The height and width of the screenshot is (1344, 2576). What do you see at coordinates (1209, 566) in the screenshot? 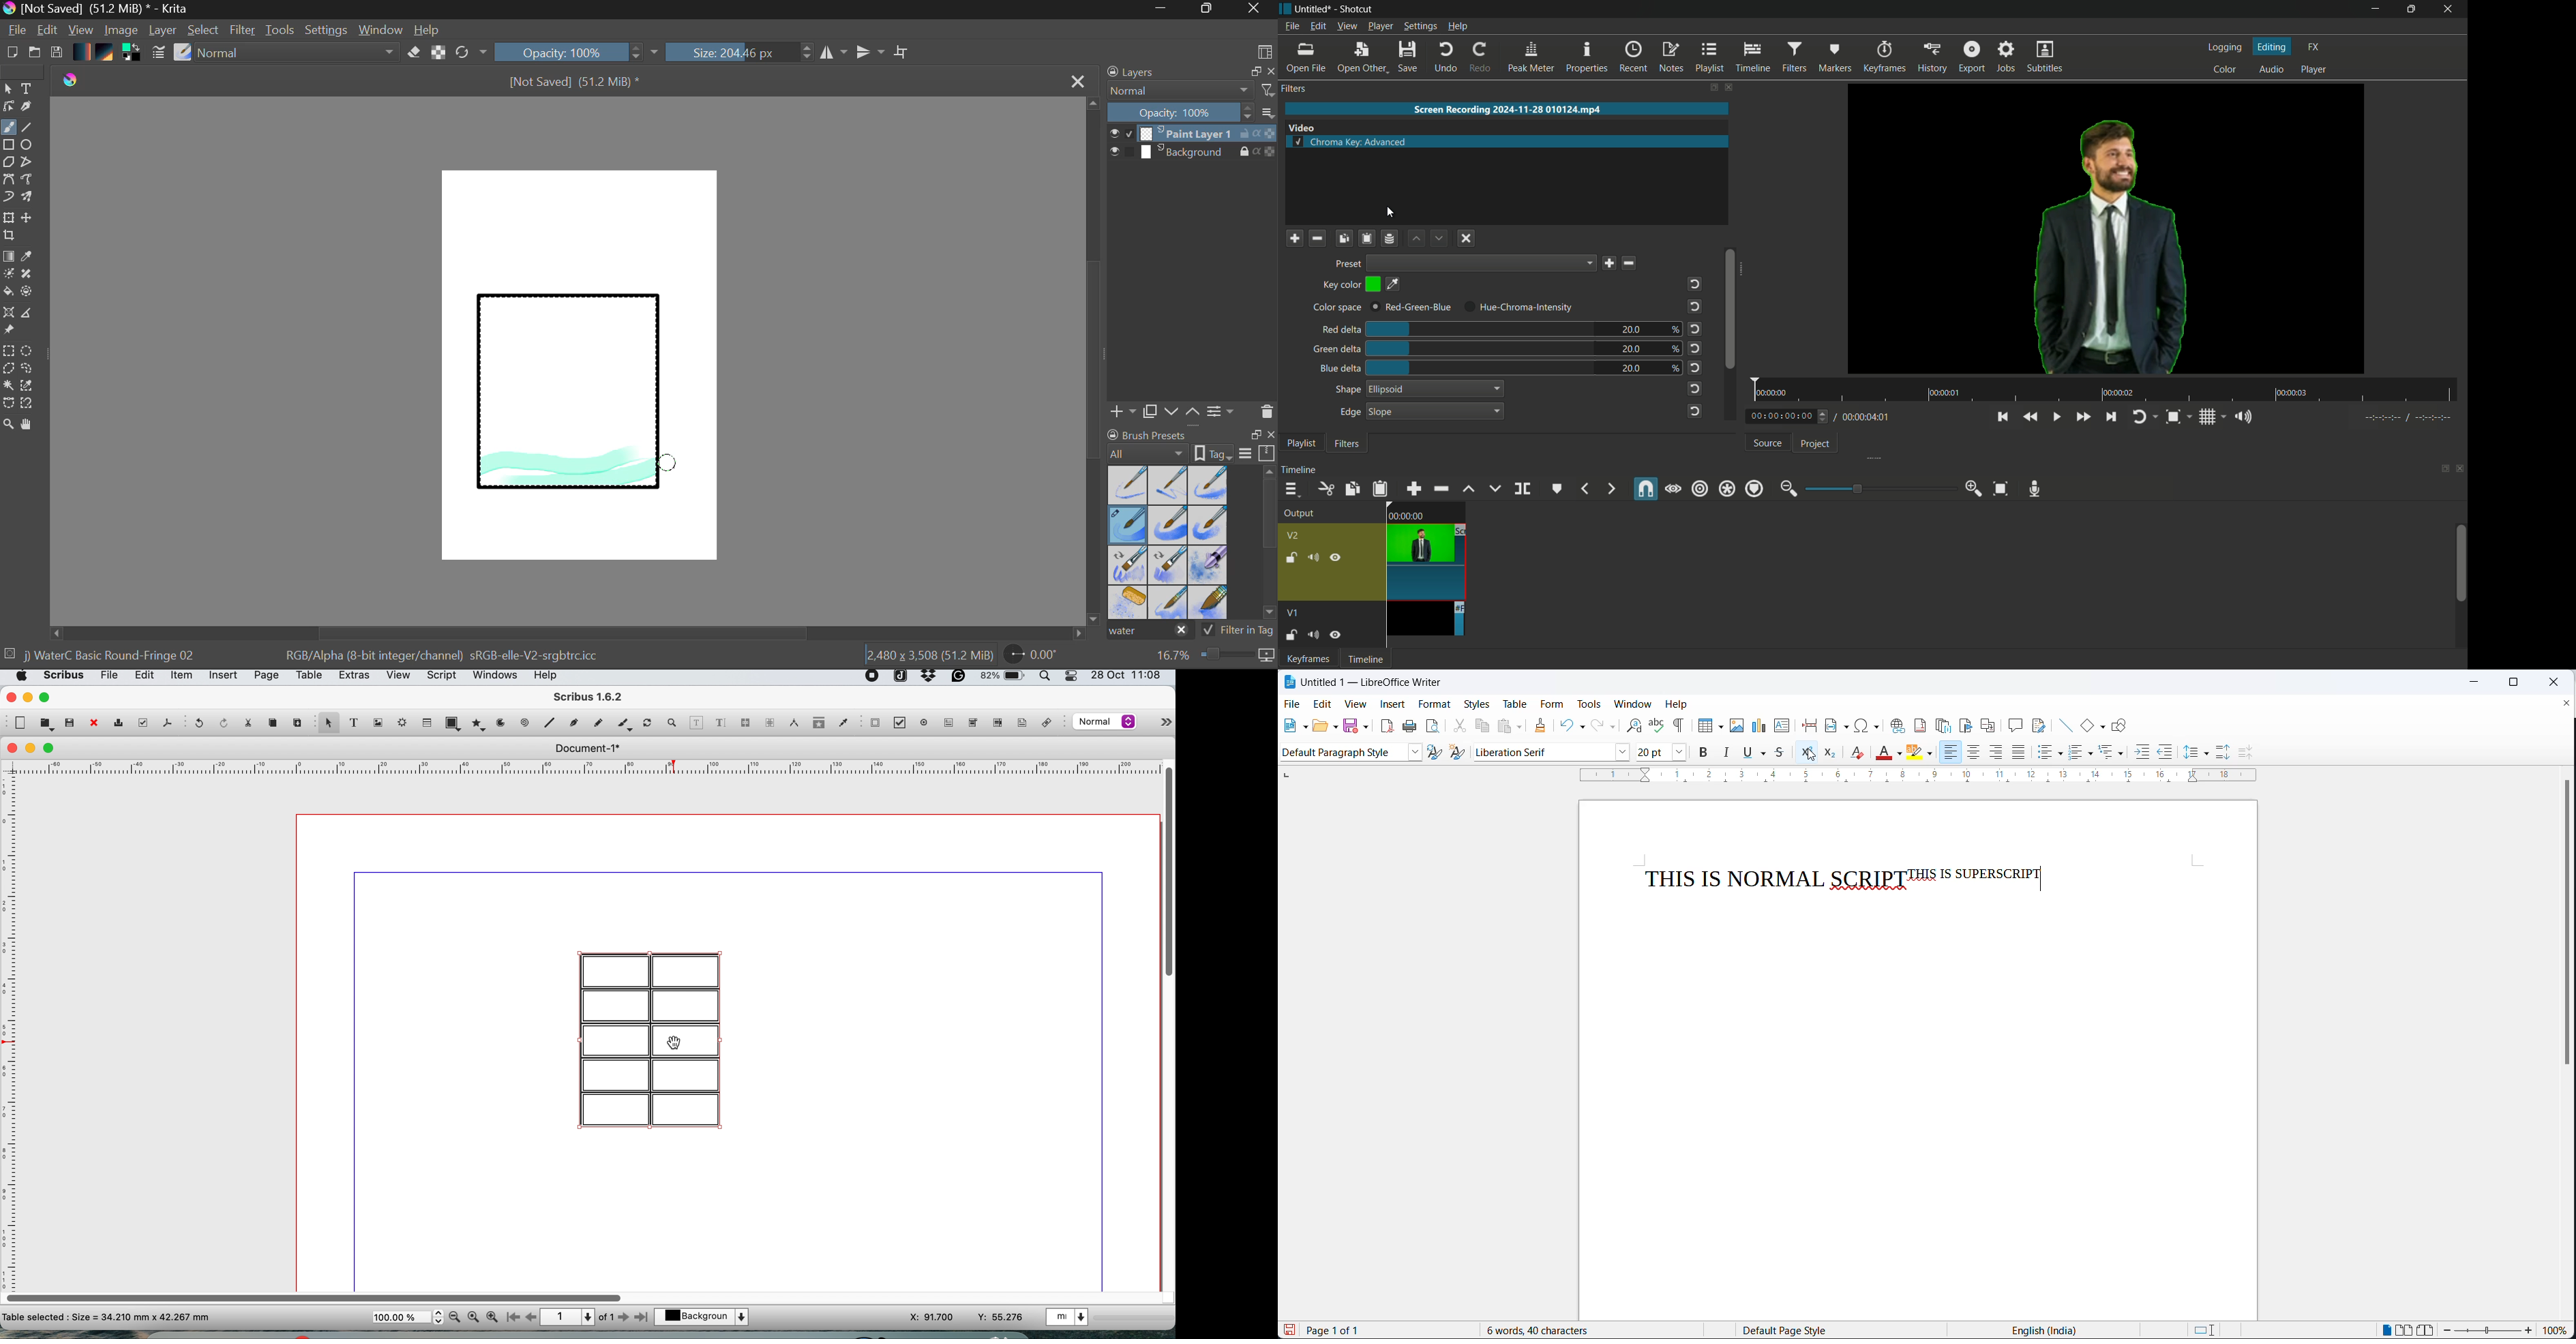
I see `Water C - Special Blobs` at bounding box center [1209, 566].